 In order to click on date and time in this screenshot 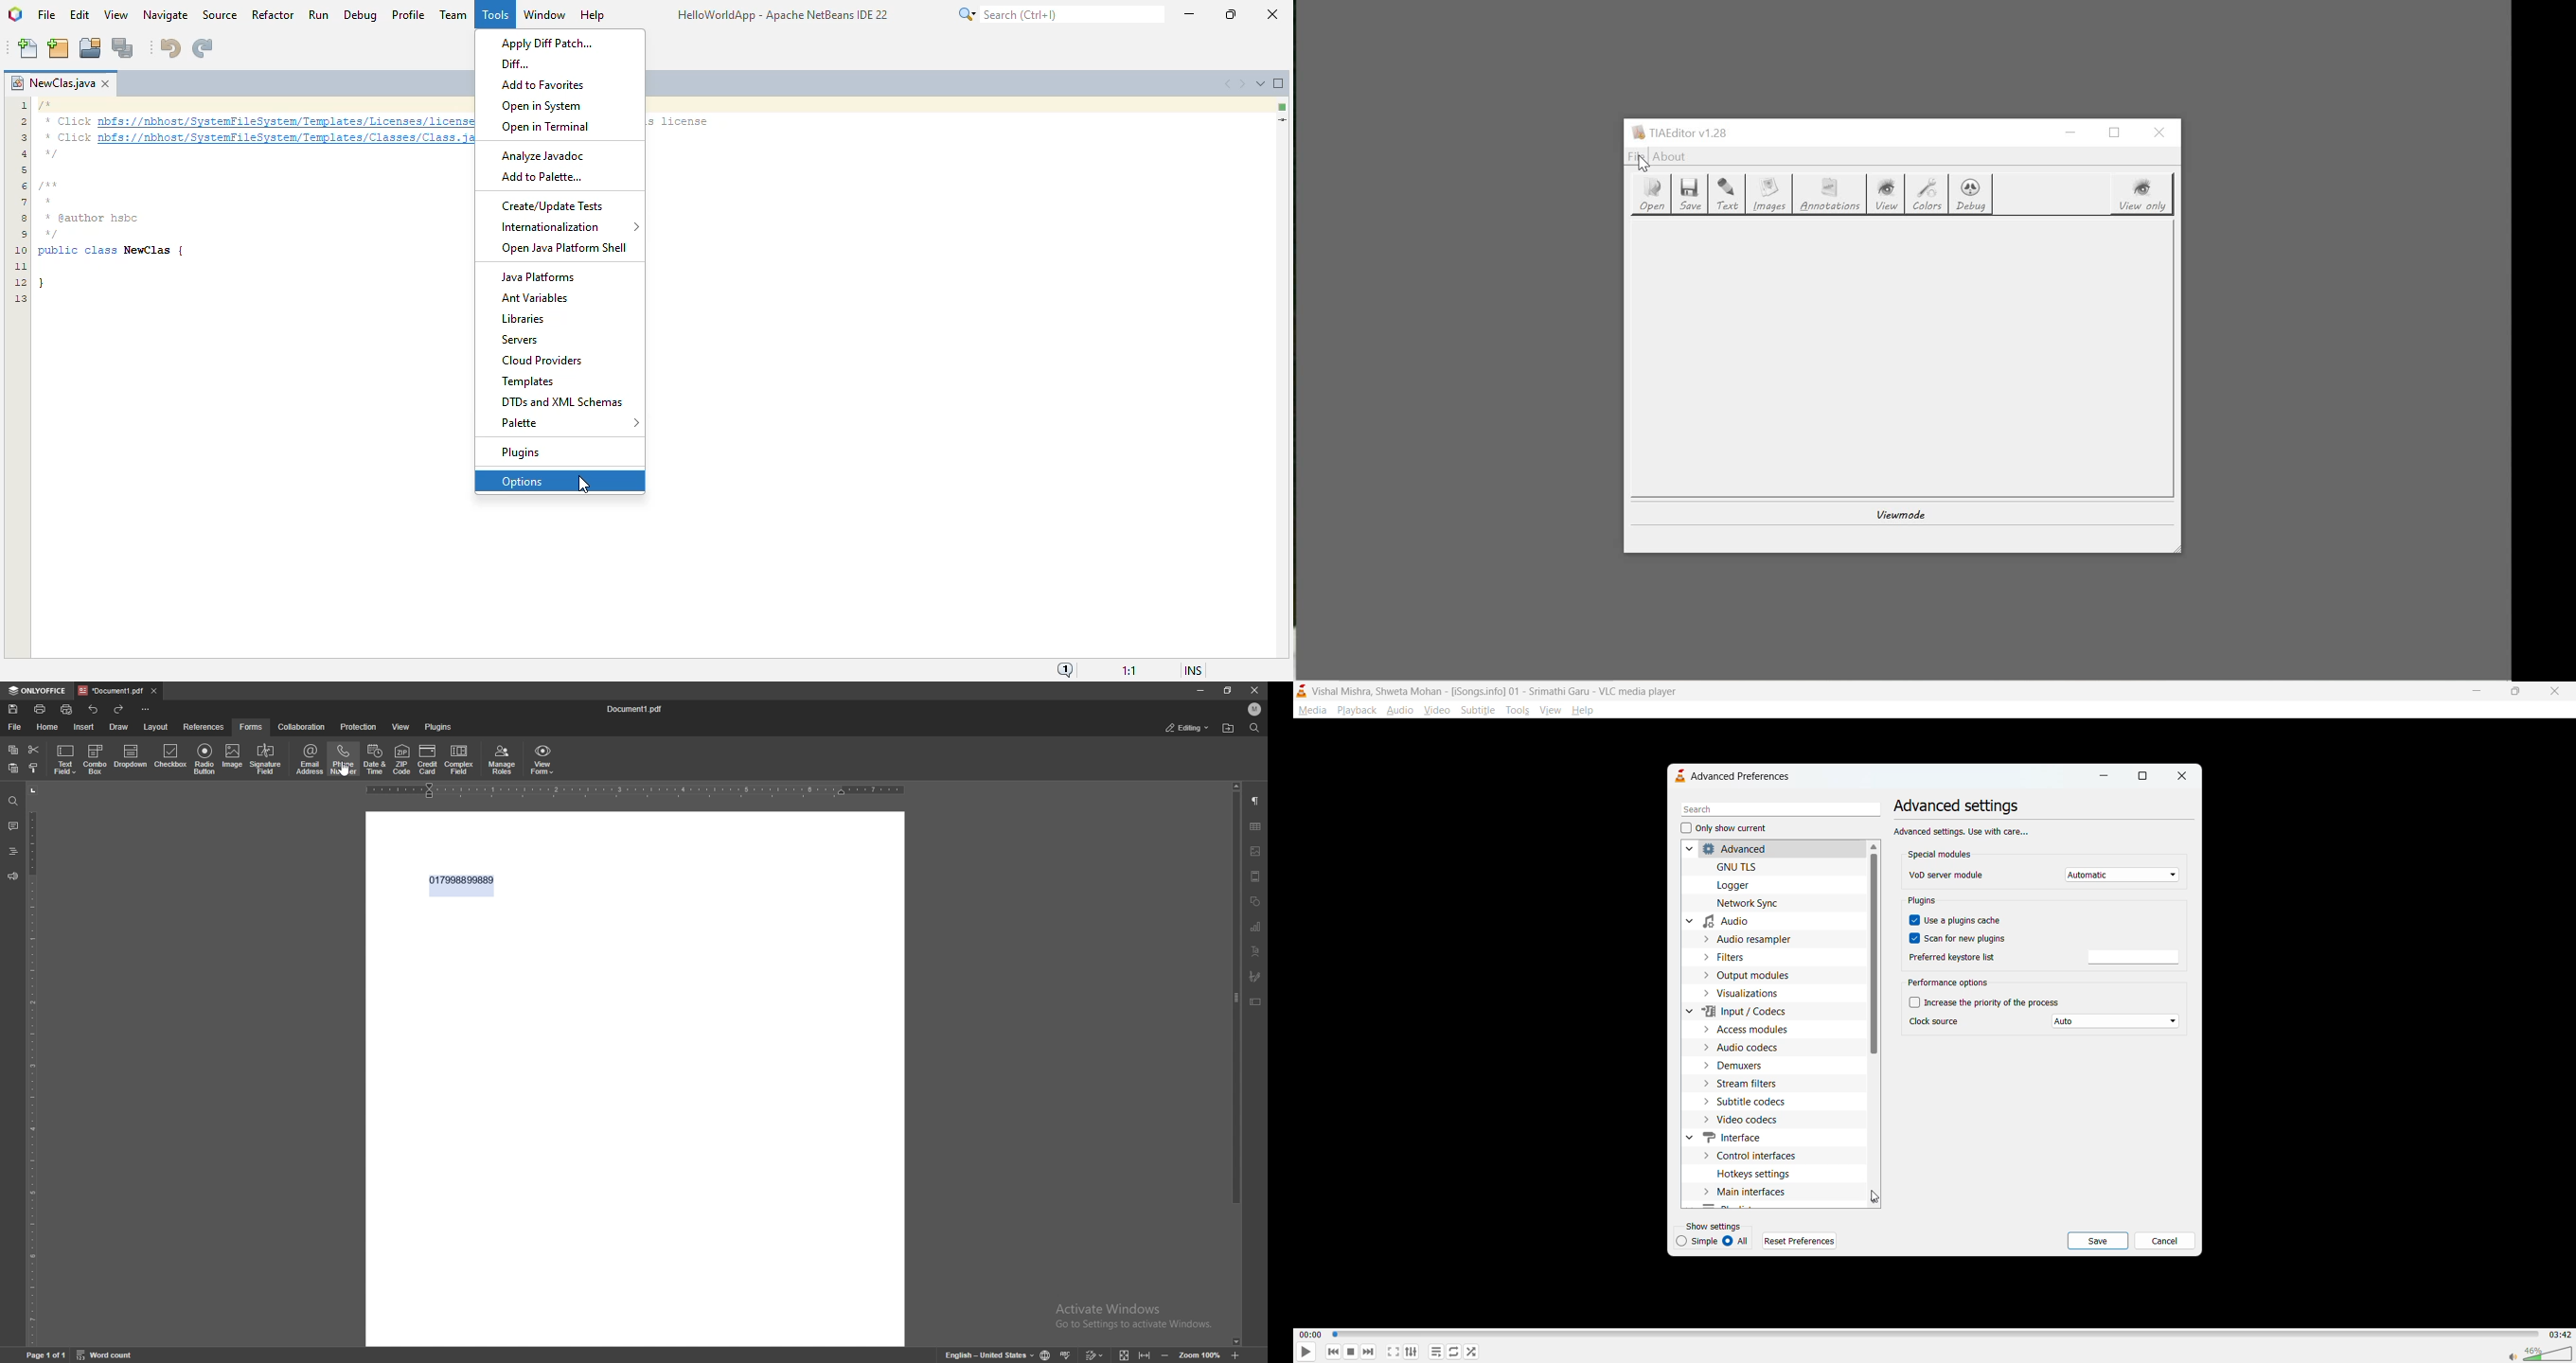, I will do `click(374, 758)`.